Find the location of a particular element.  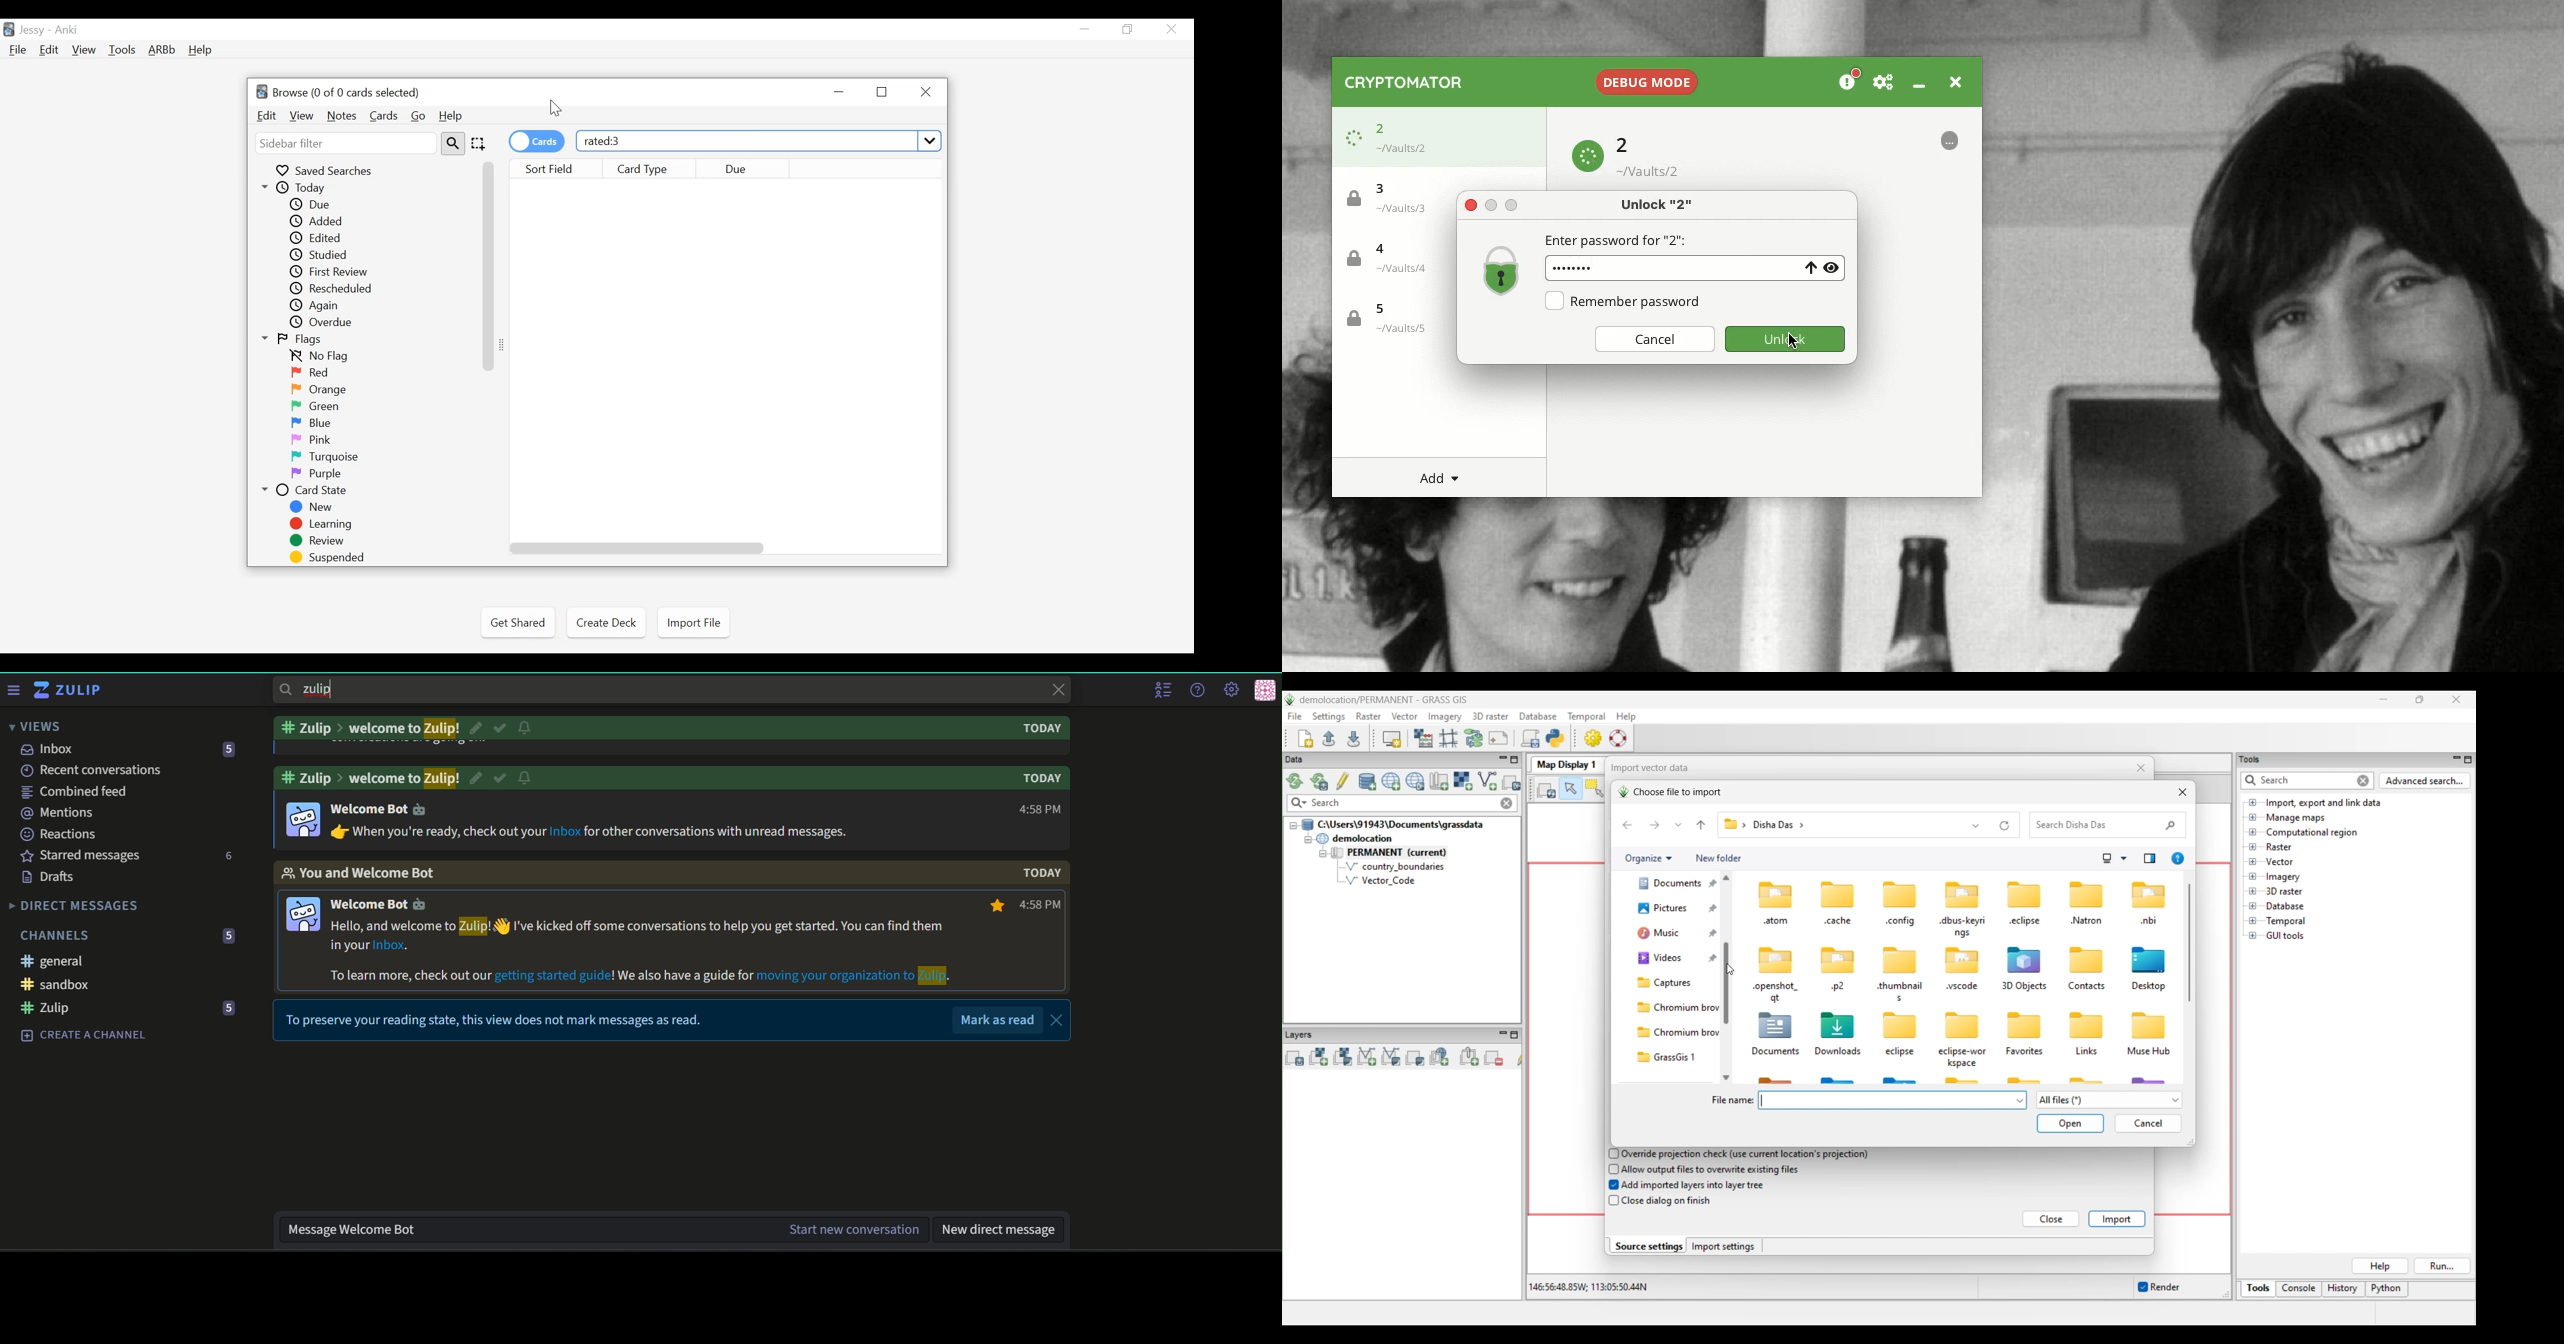

Card Type is located at coordinates (651, 169).